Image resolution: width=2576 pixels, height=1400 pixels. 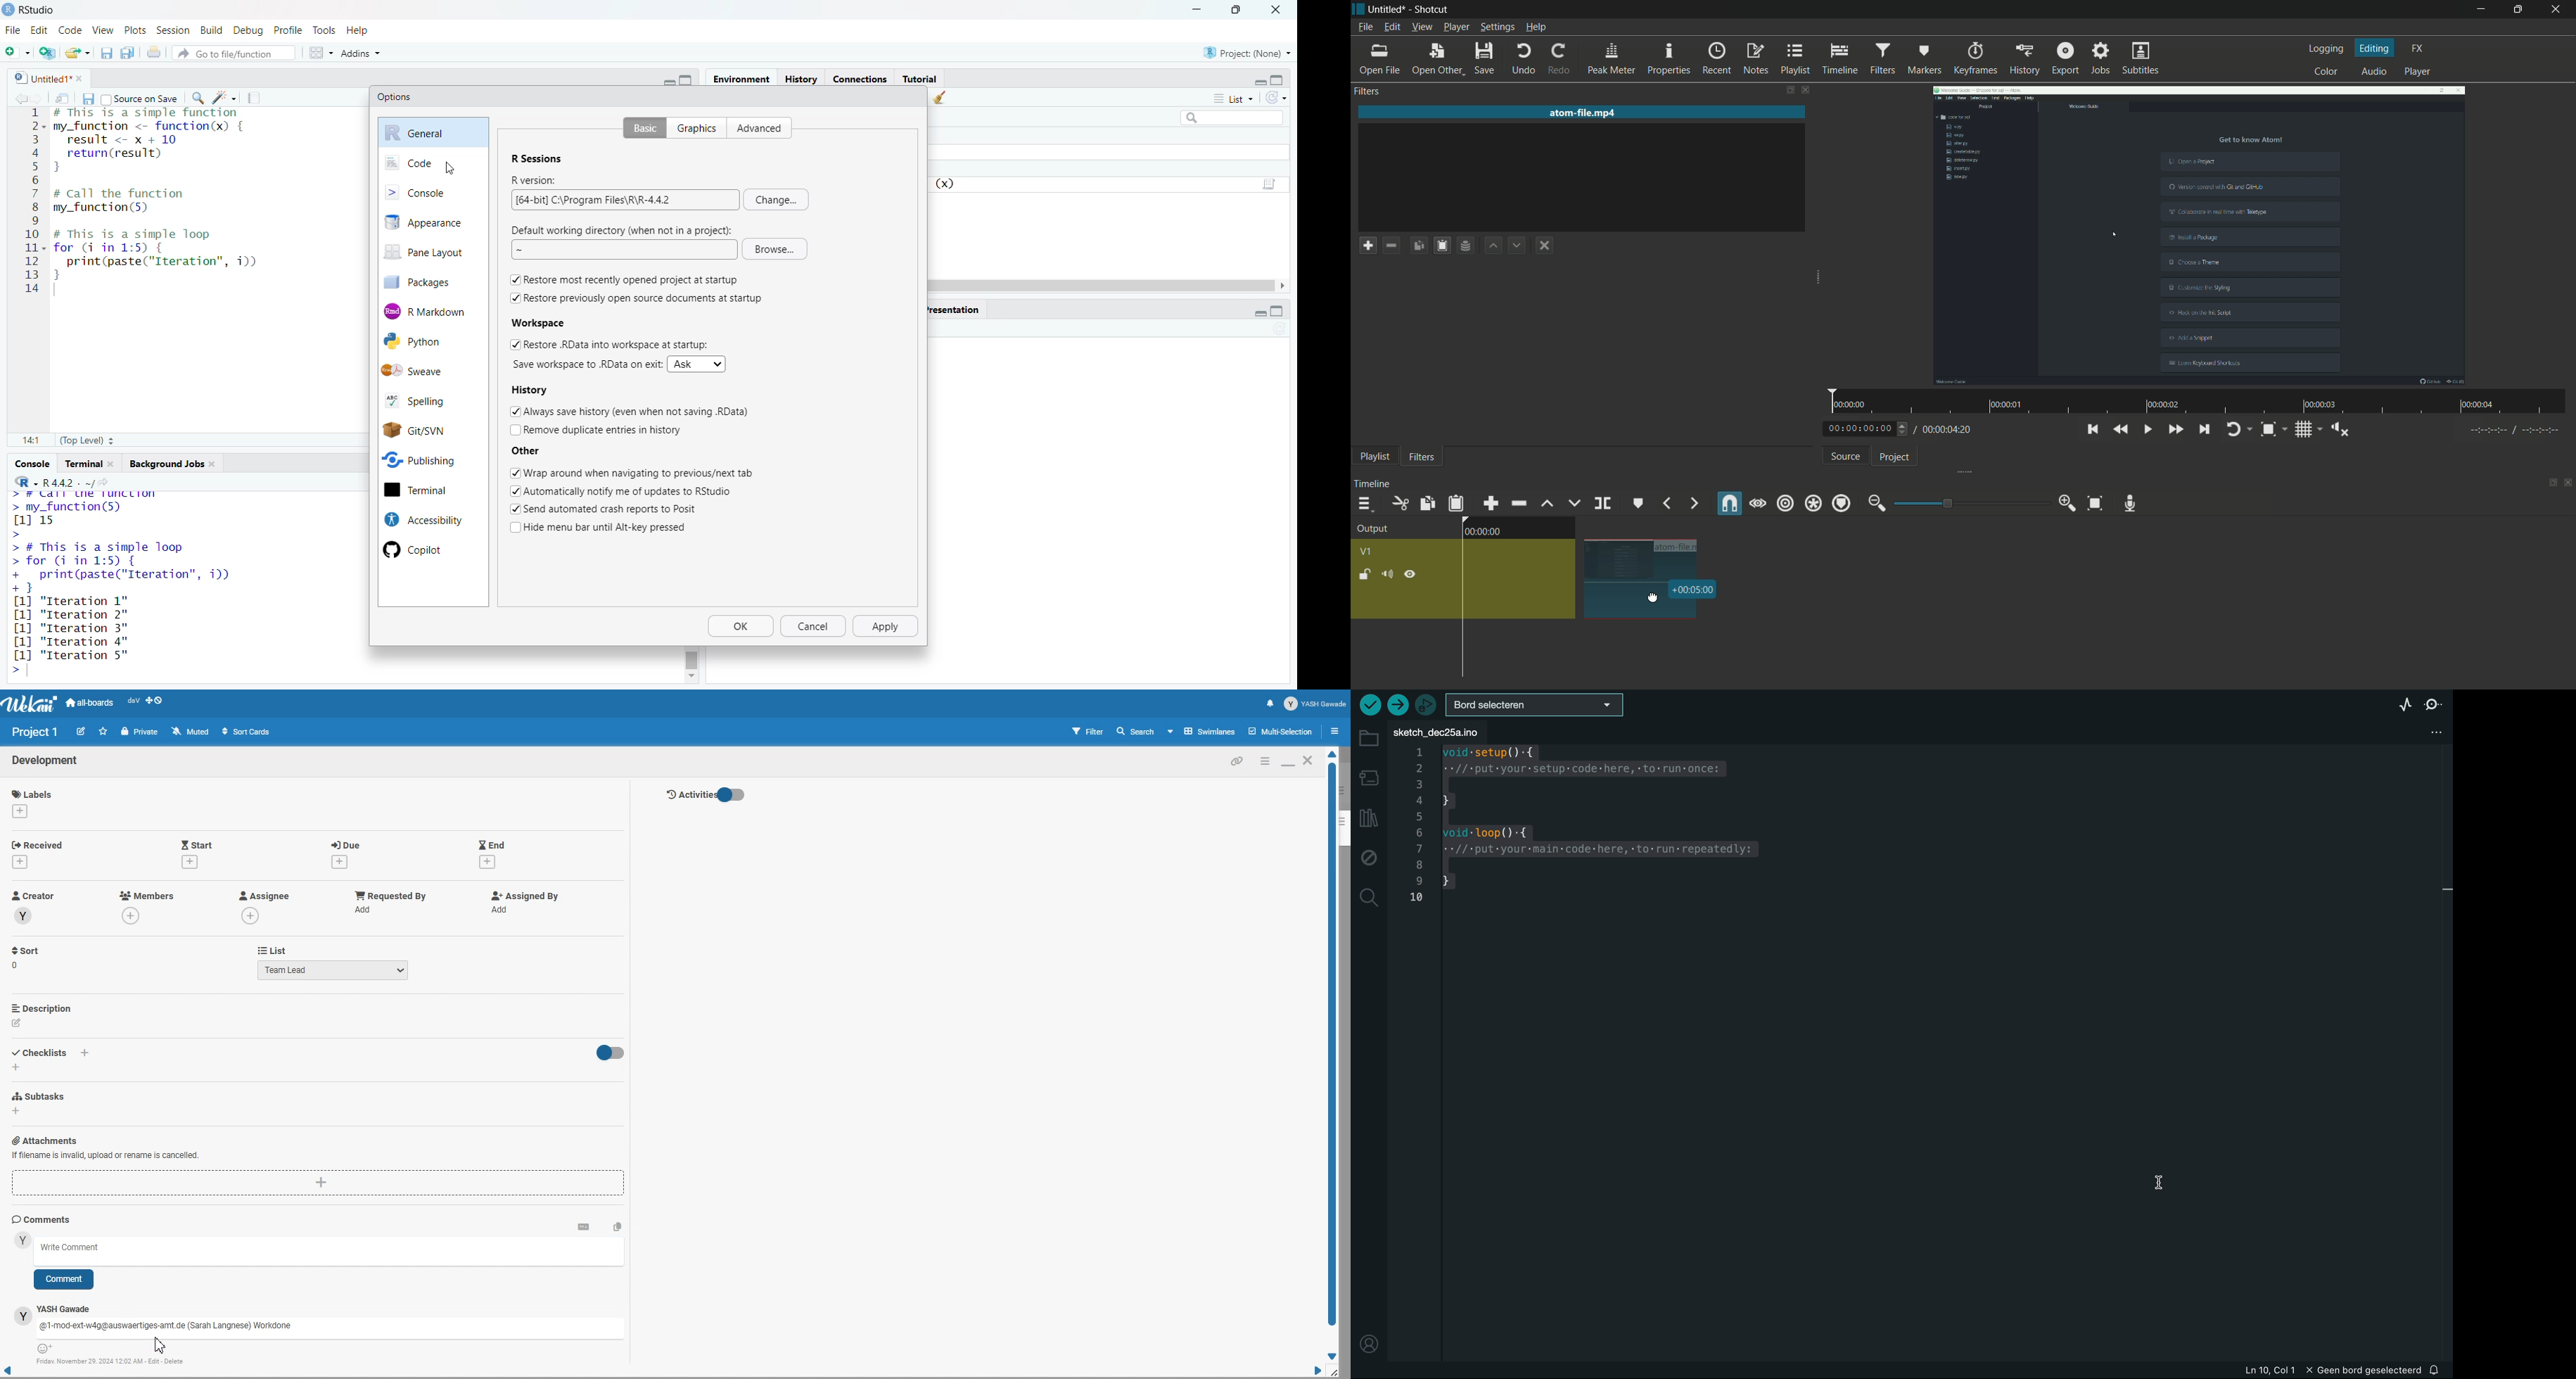 What do you see at coordinates (502, 910) in the screenshot?
I see `add` at bounding box center [502, 910].